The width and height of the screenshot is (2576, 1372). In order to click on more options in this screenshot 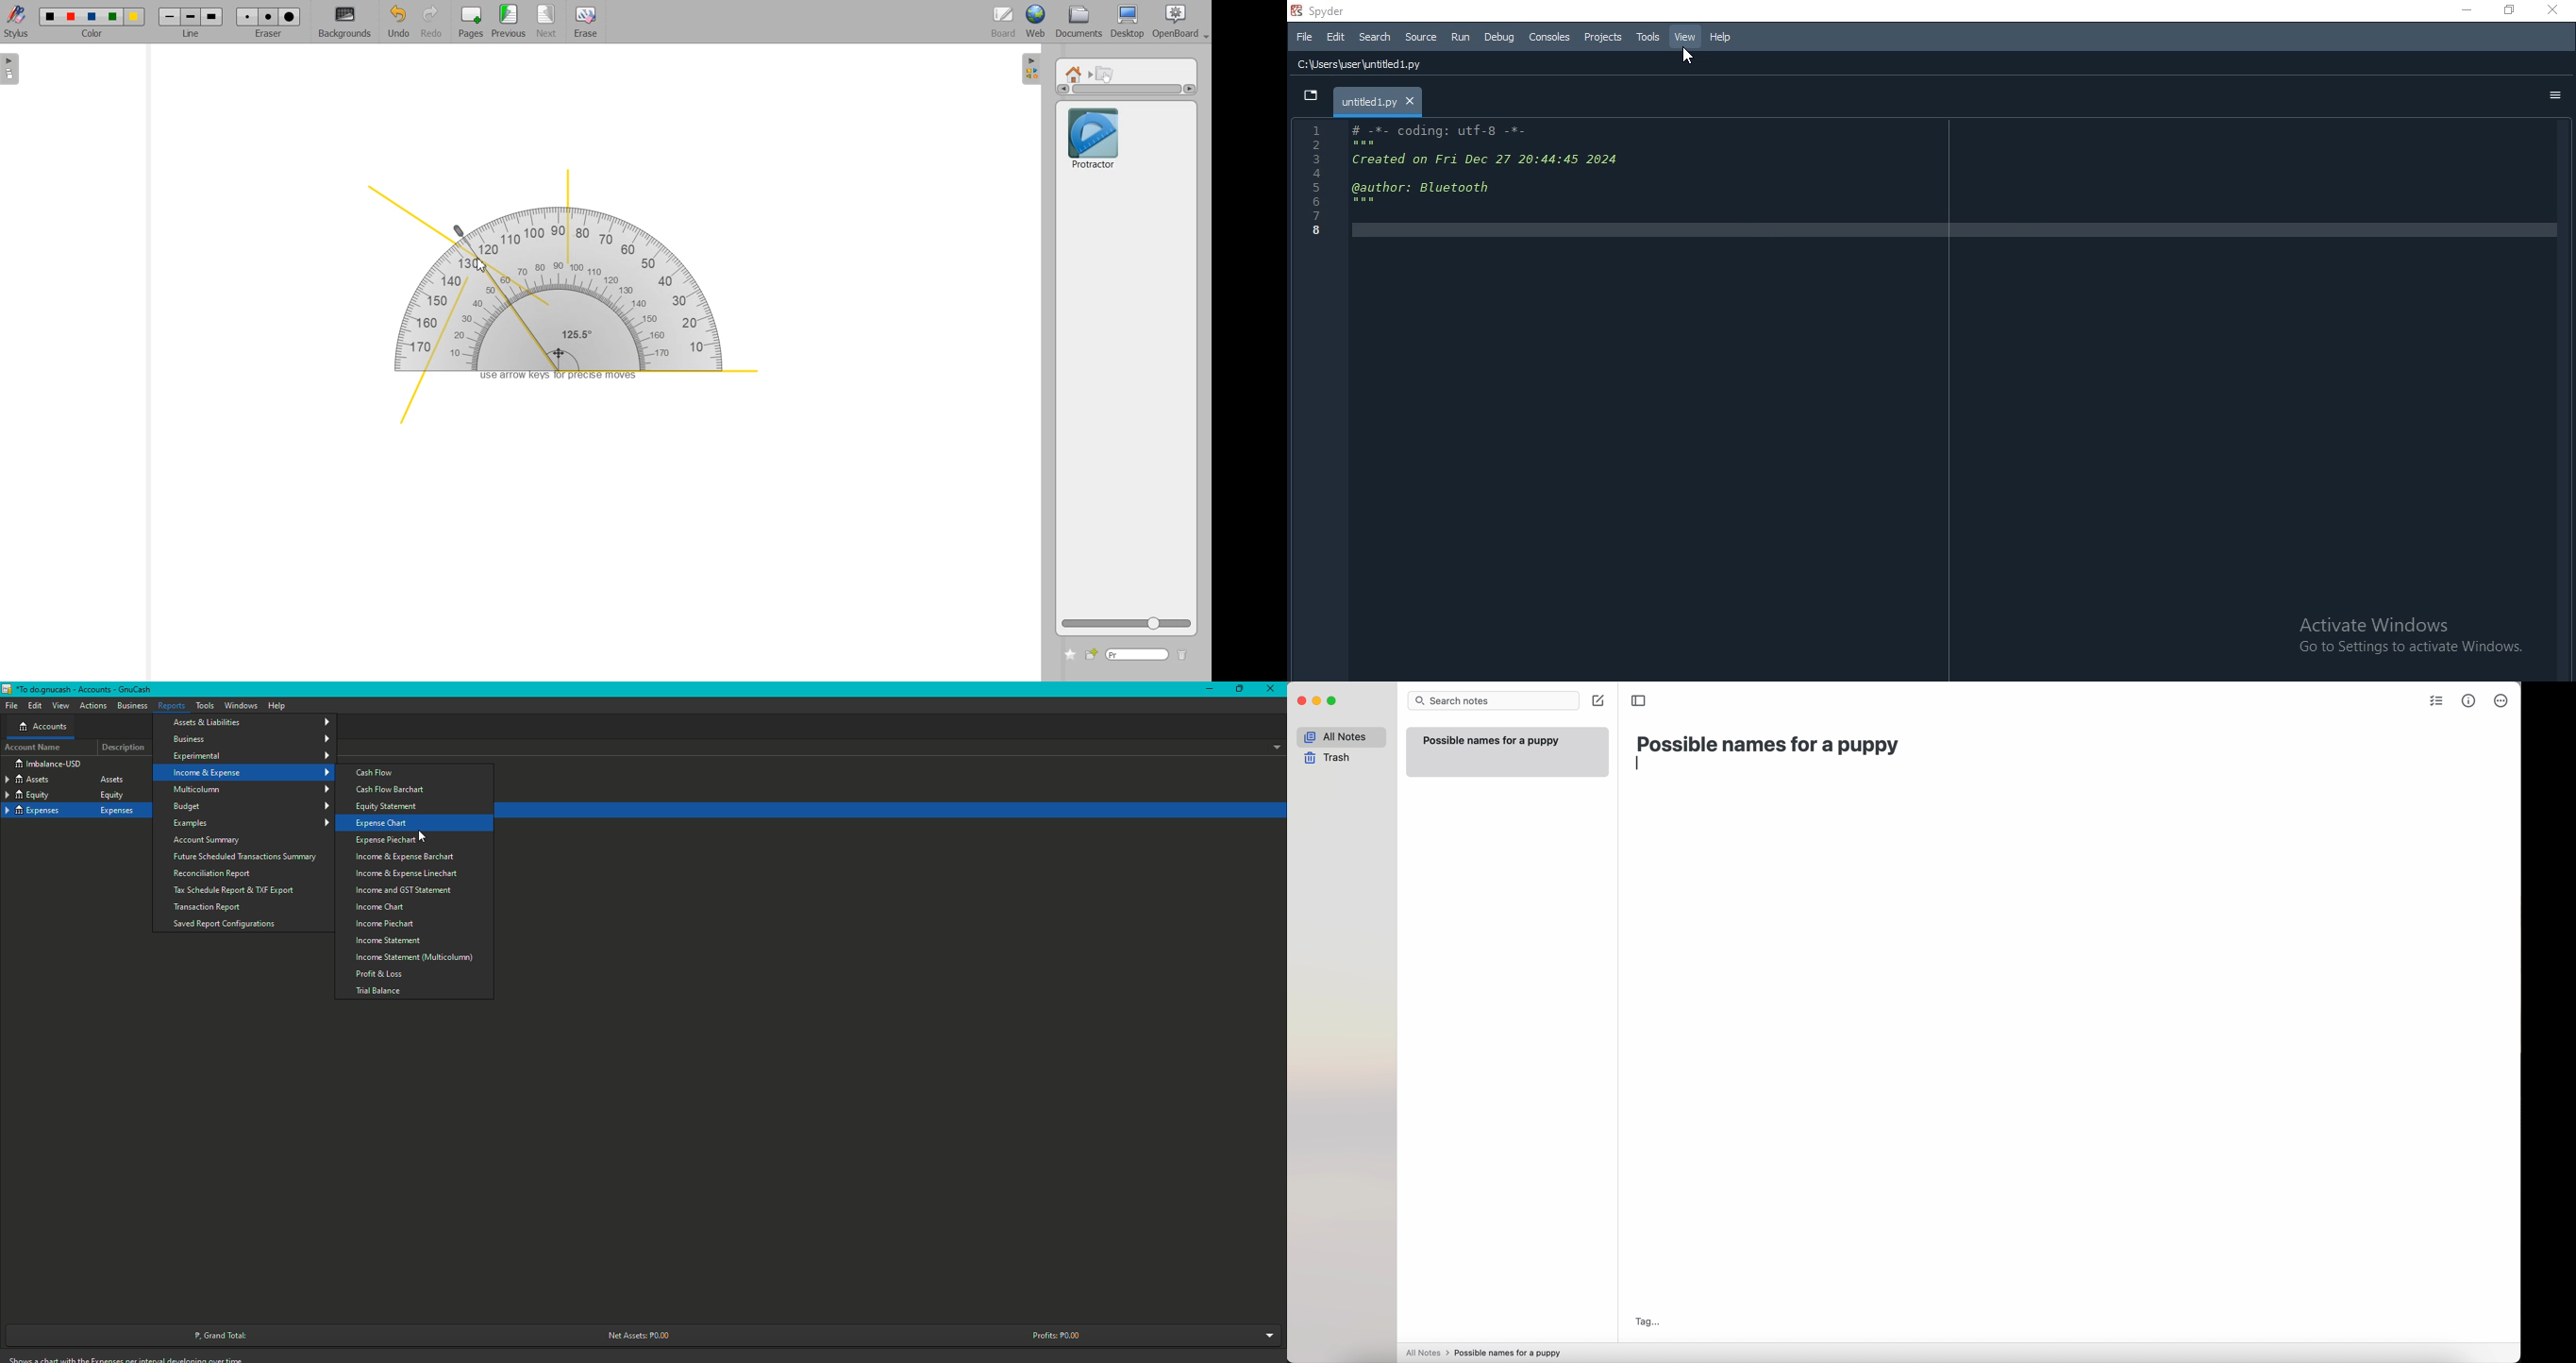, I will do `click(2503, 701)`.